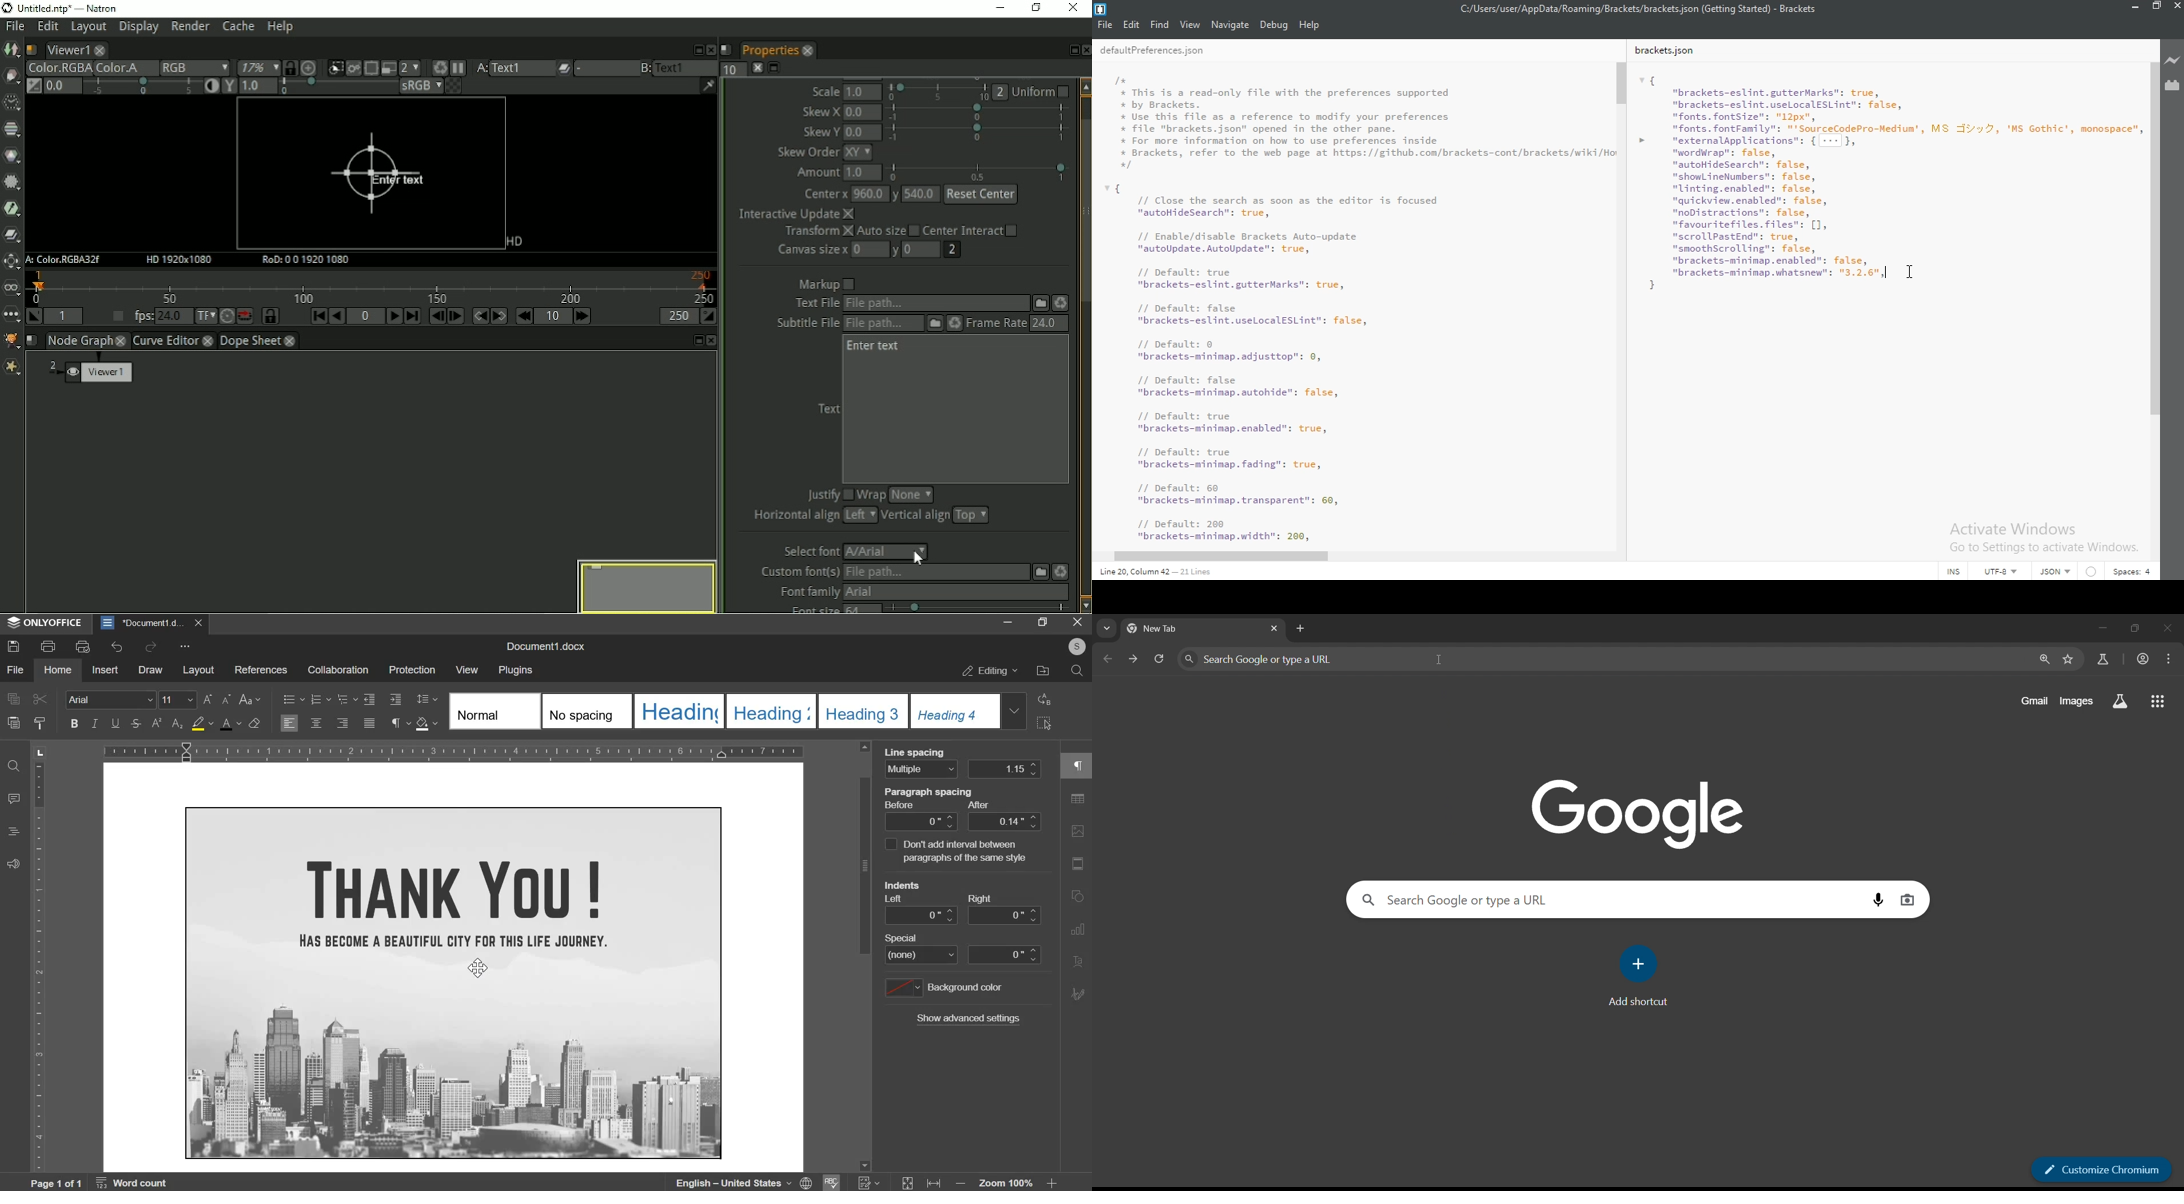 The width and height of the screenshot is (2184, 1204). I want to click on shape settings, so click(1080, 896).